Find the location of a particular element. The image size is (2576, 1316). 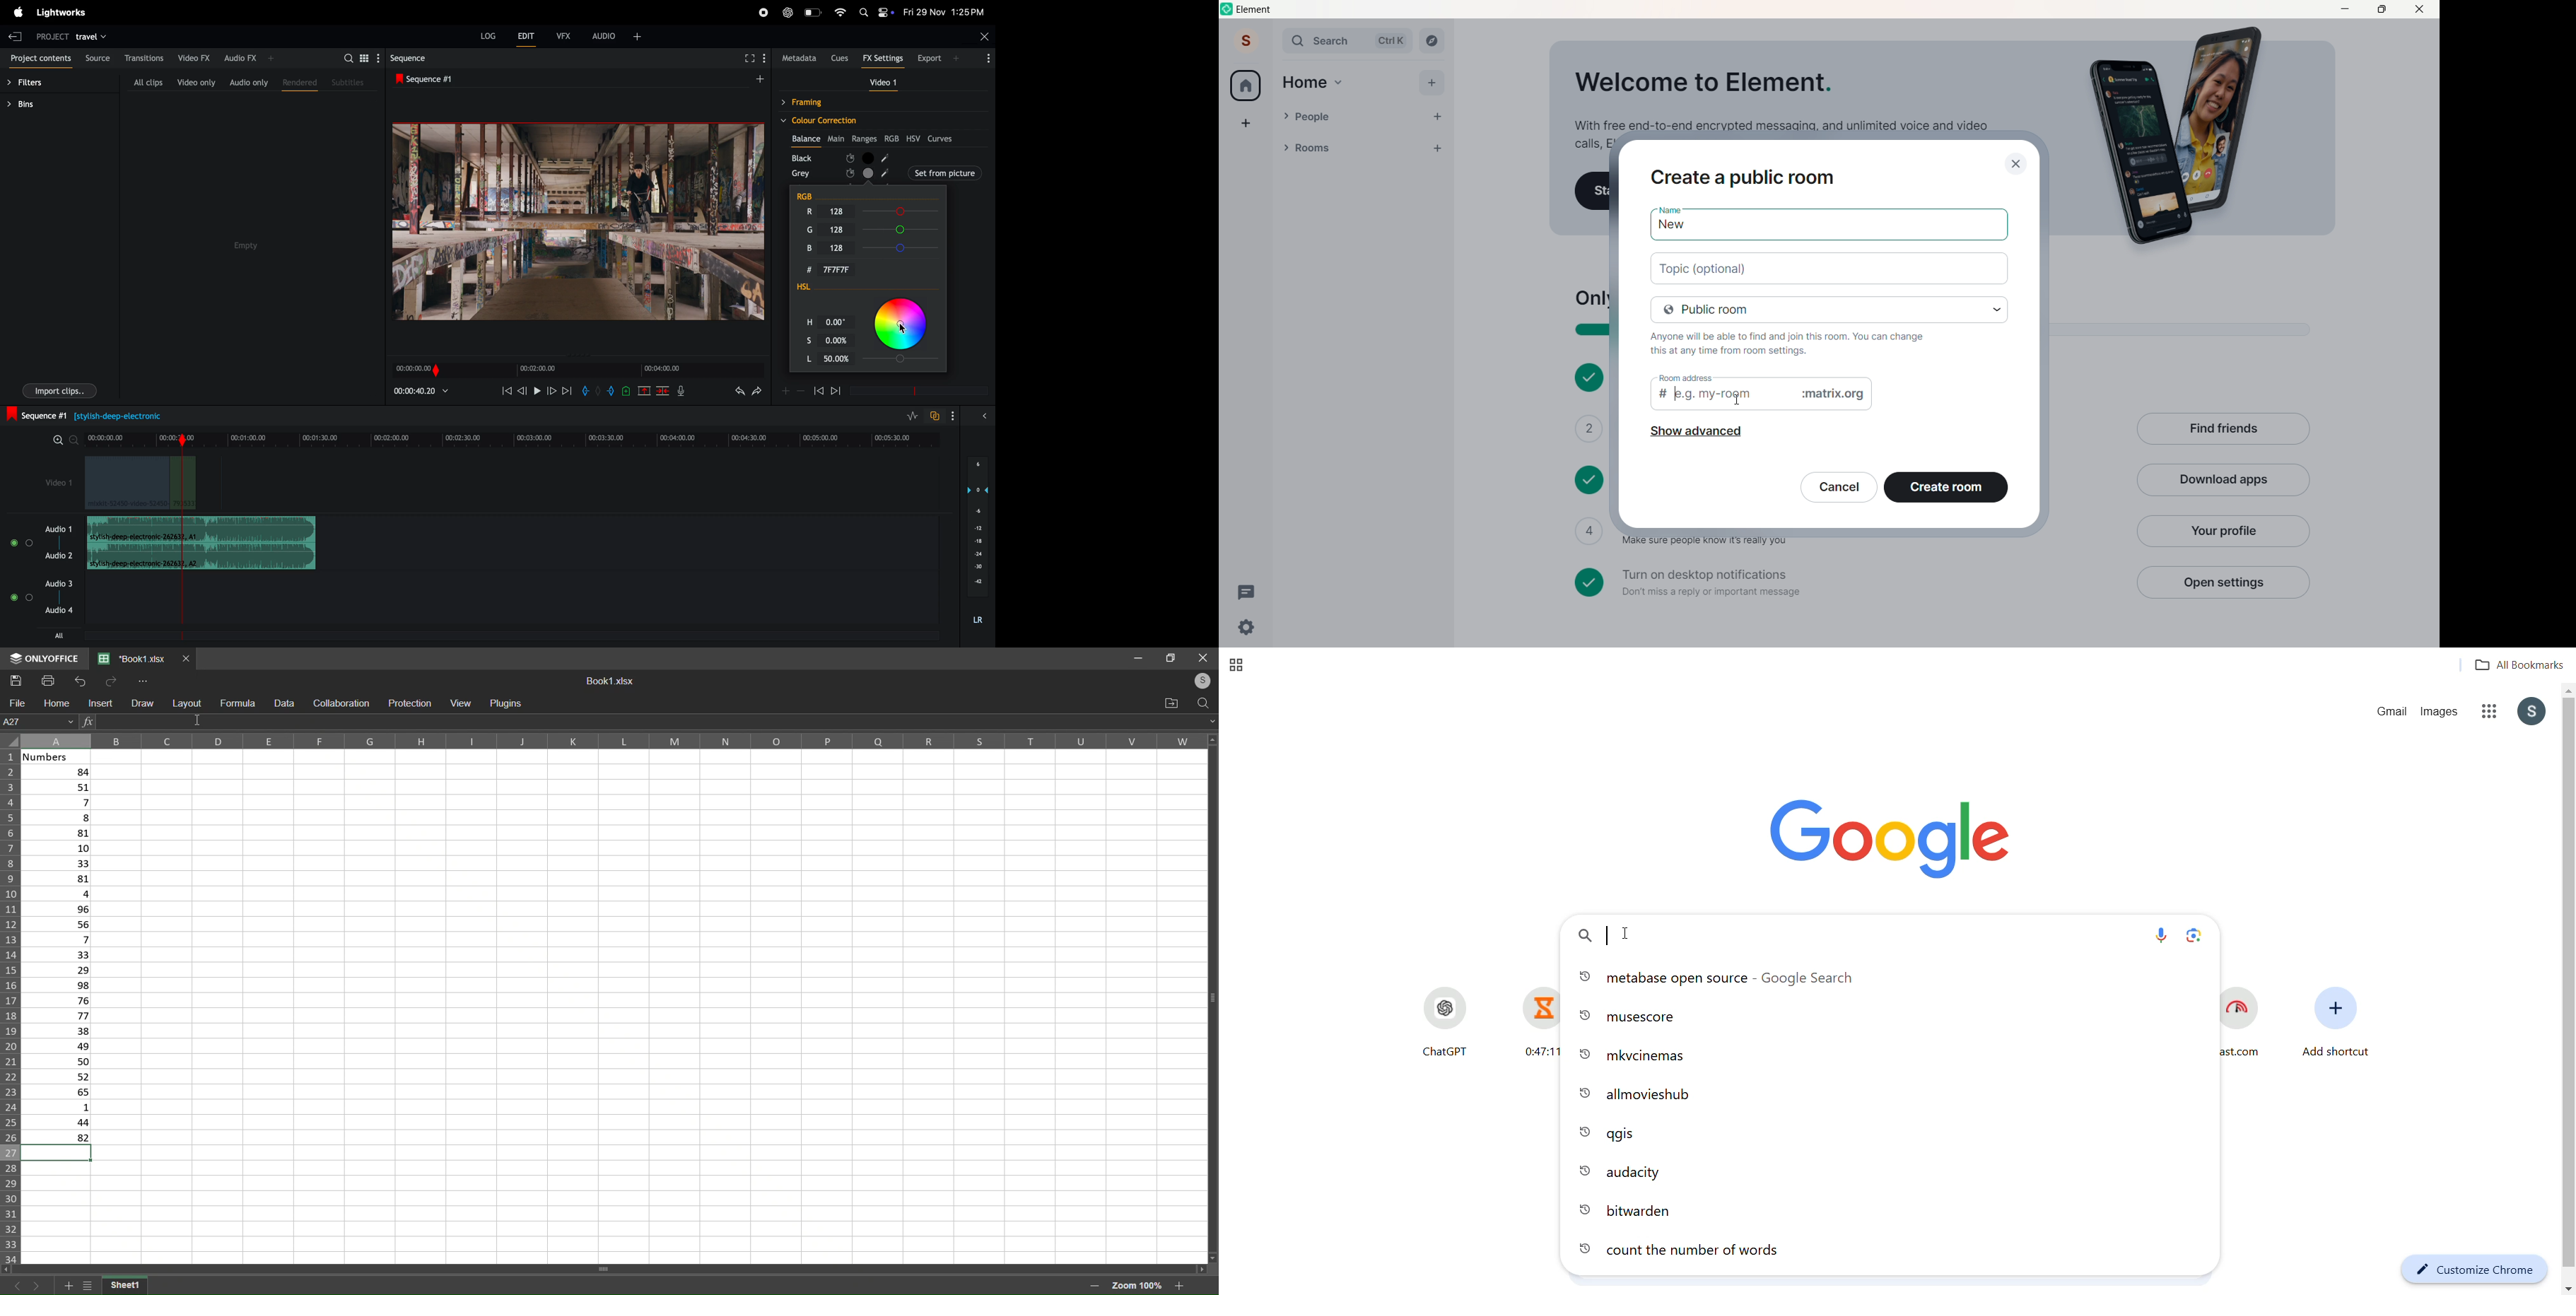

Account is located at coordinates (1246, 40).